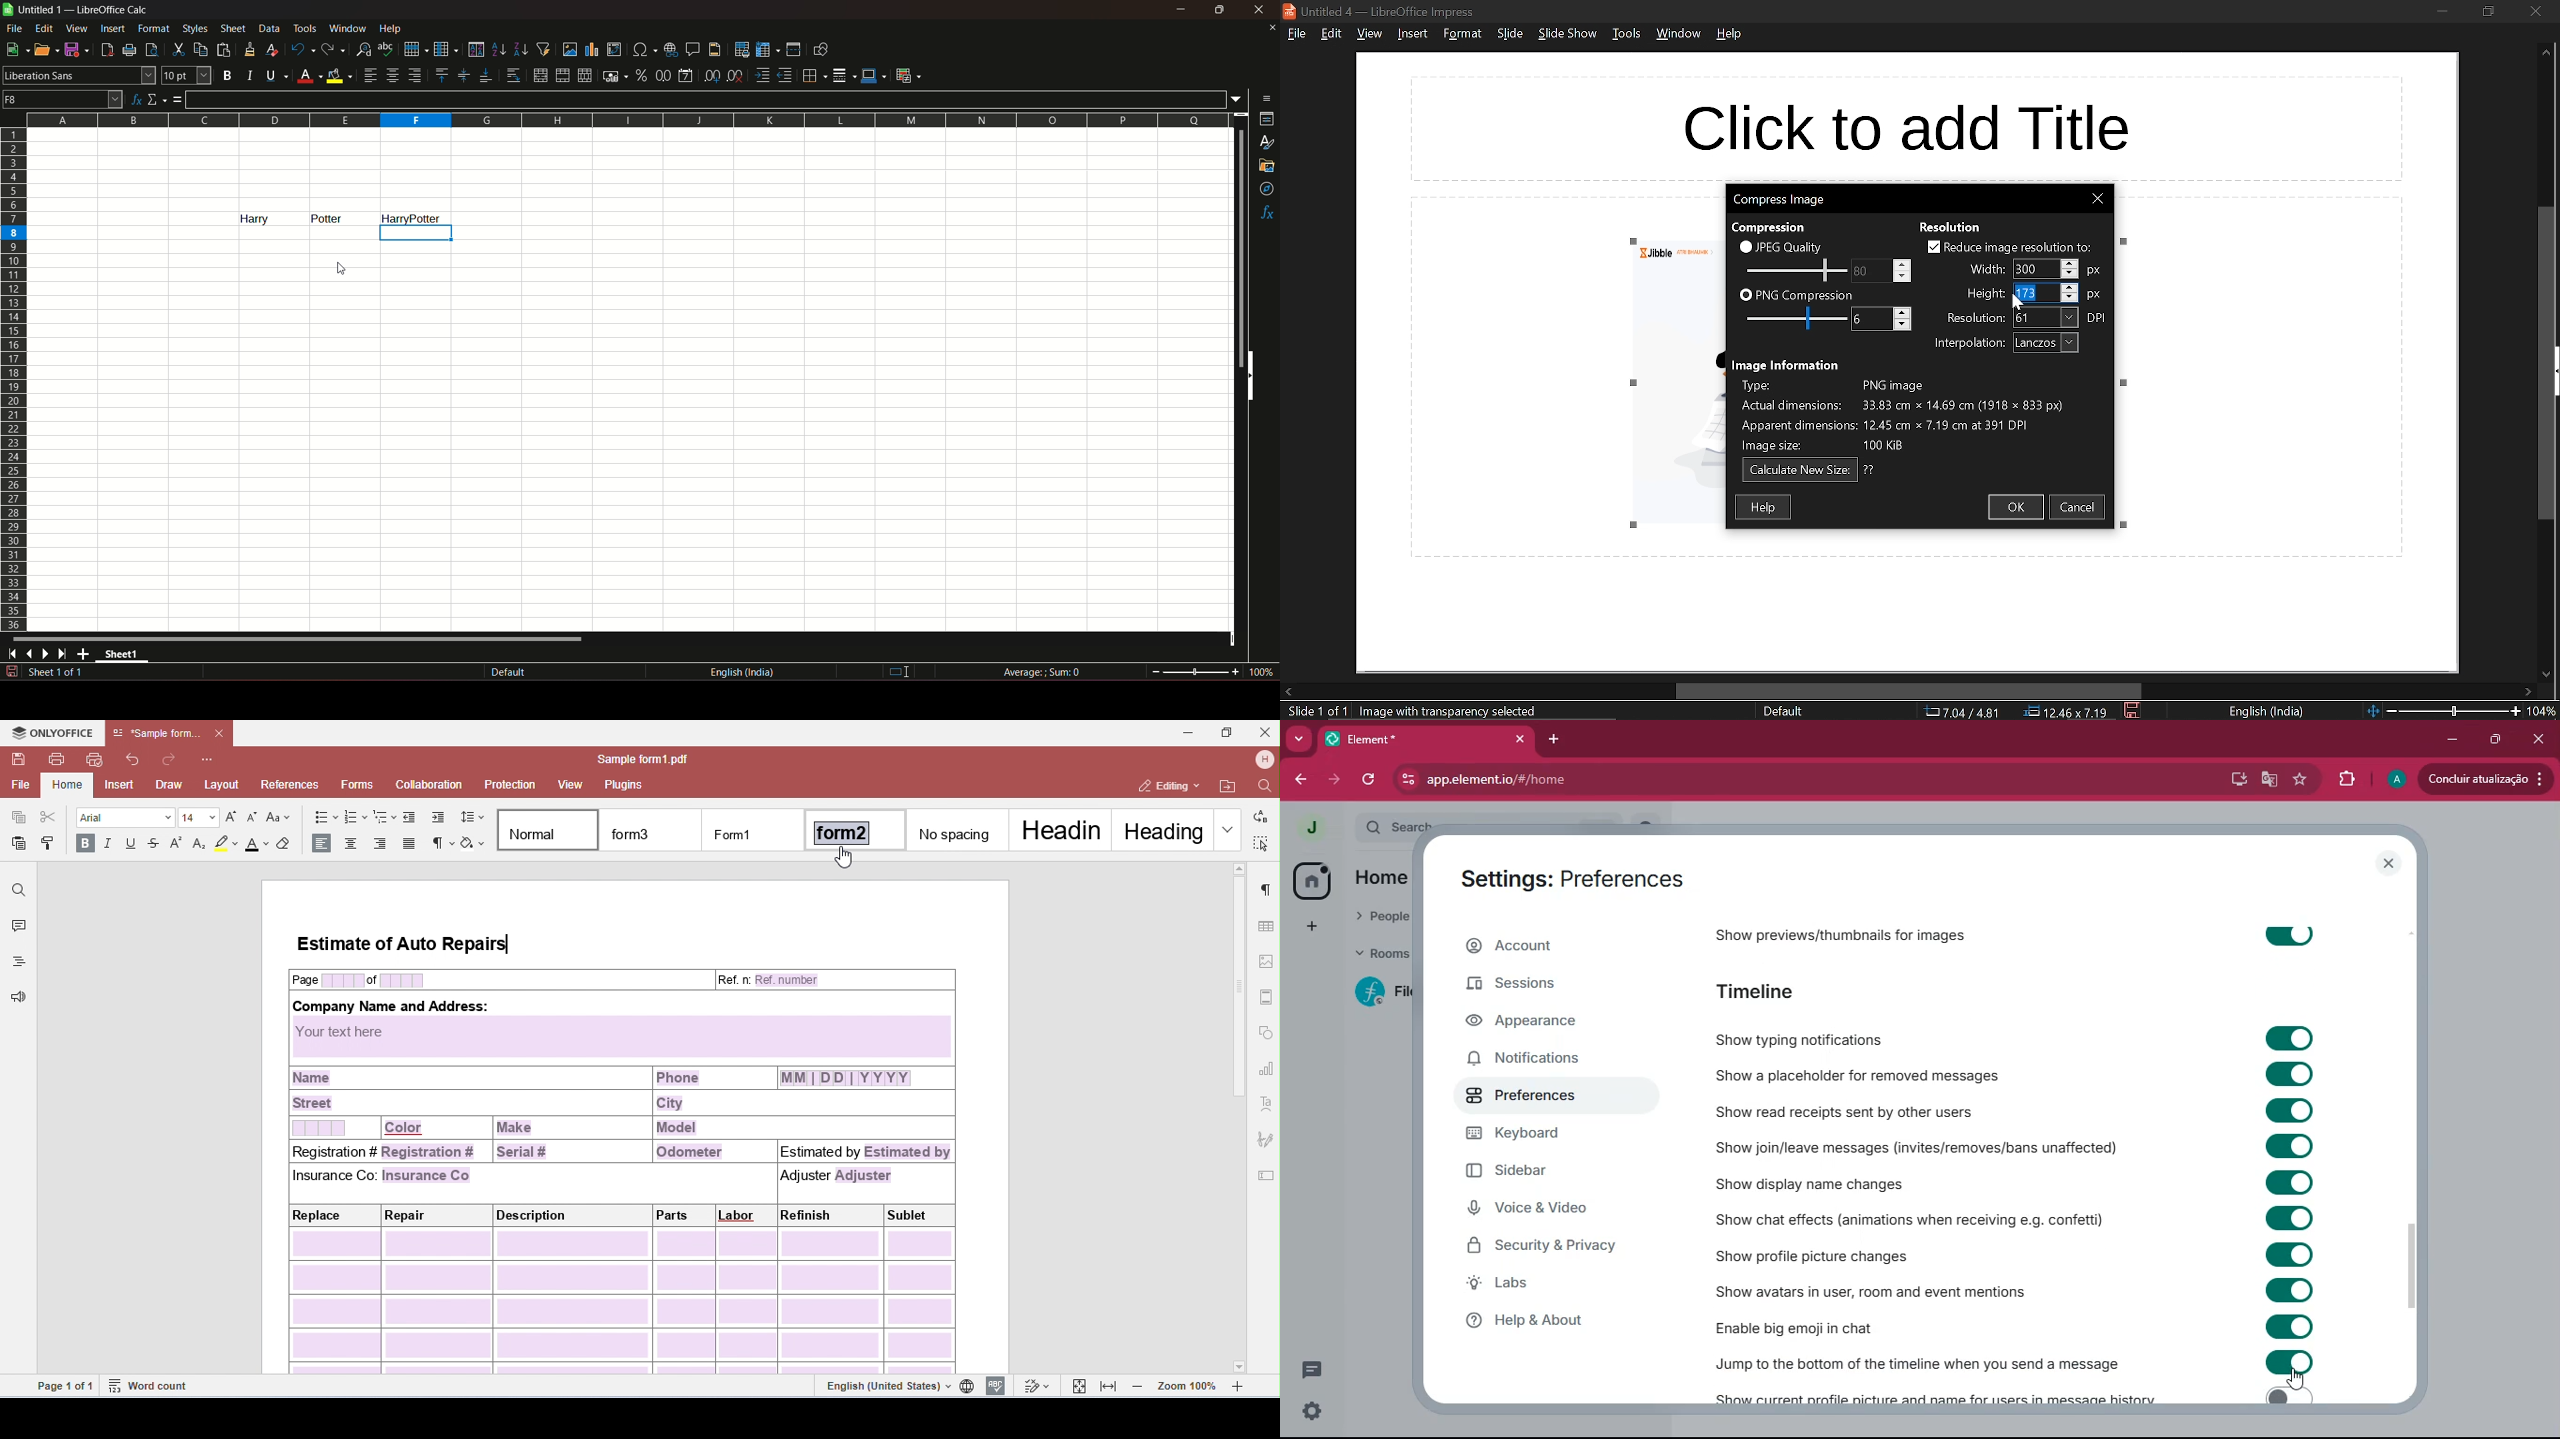  Describe the element at coordinates (157, 99) in the screenshot. I see `select function` at that location.